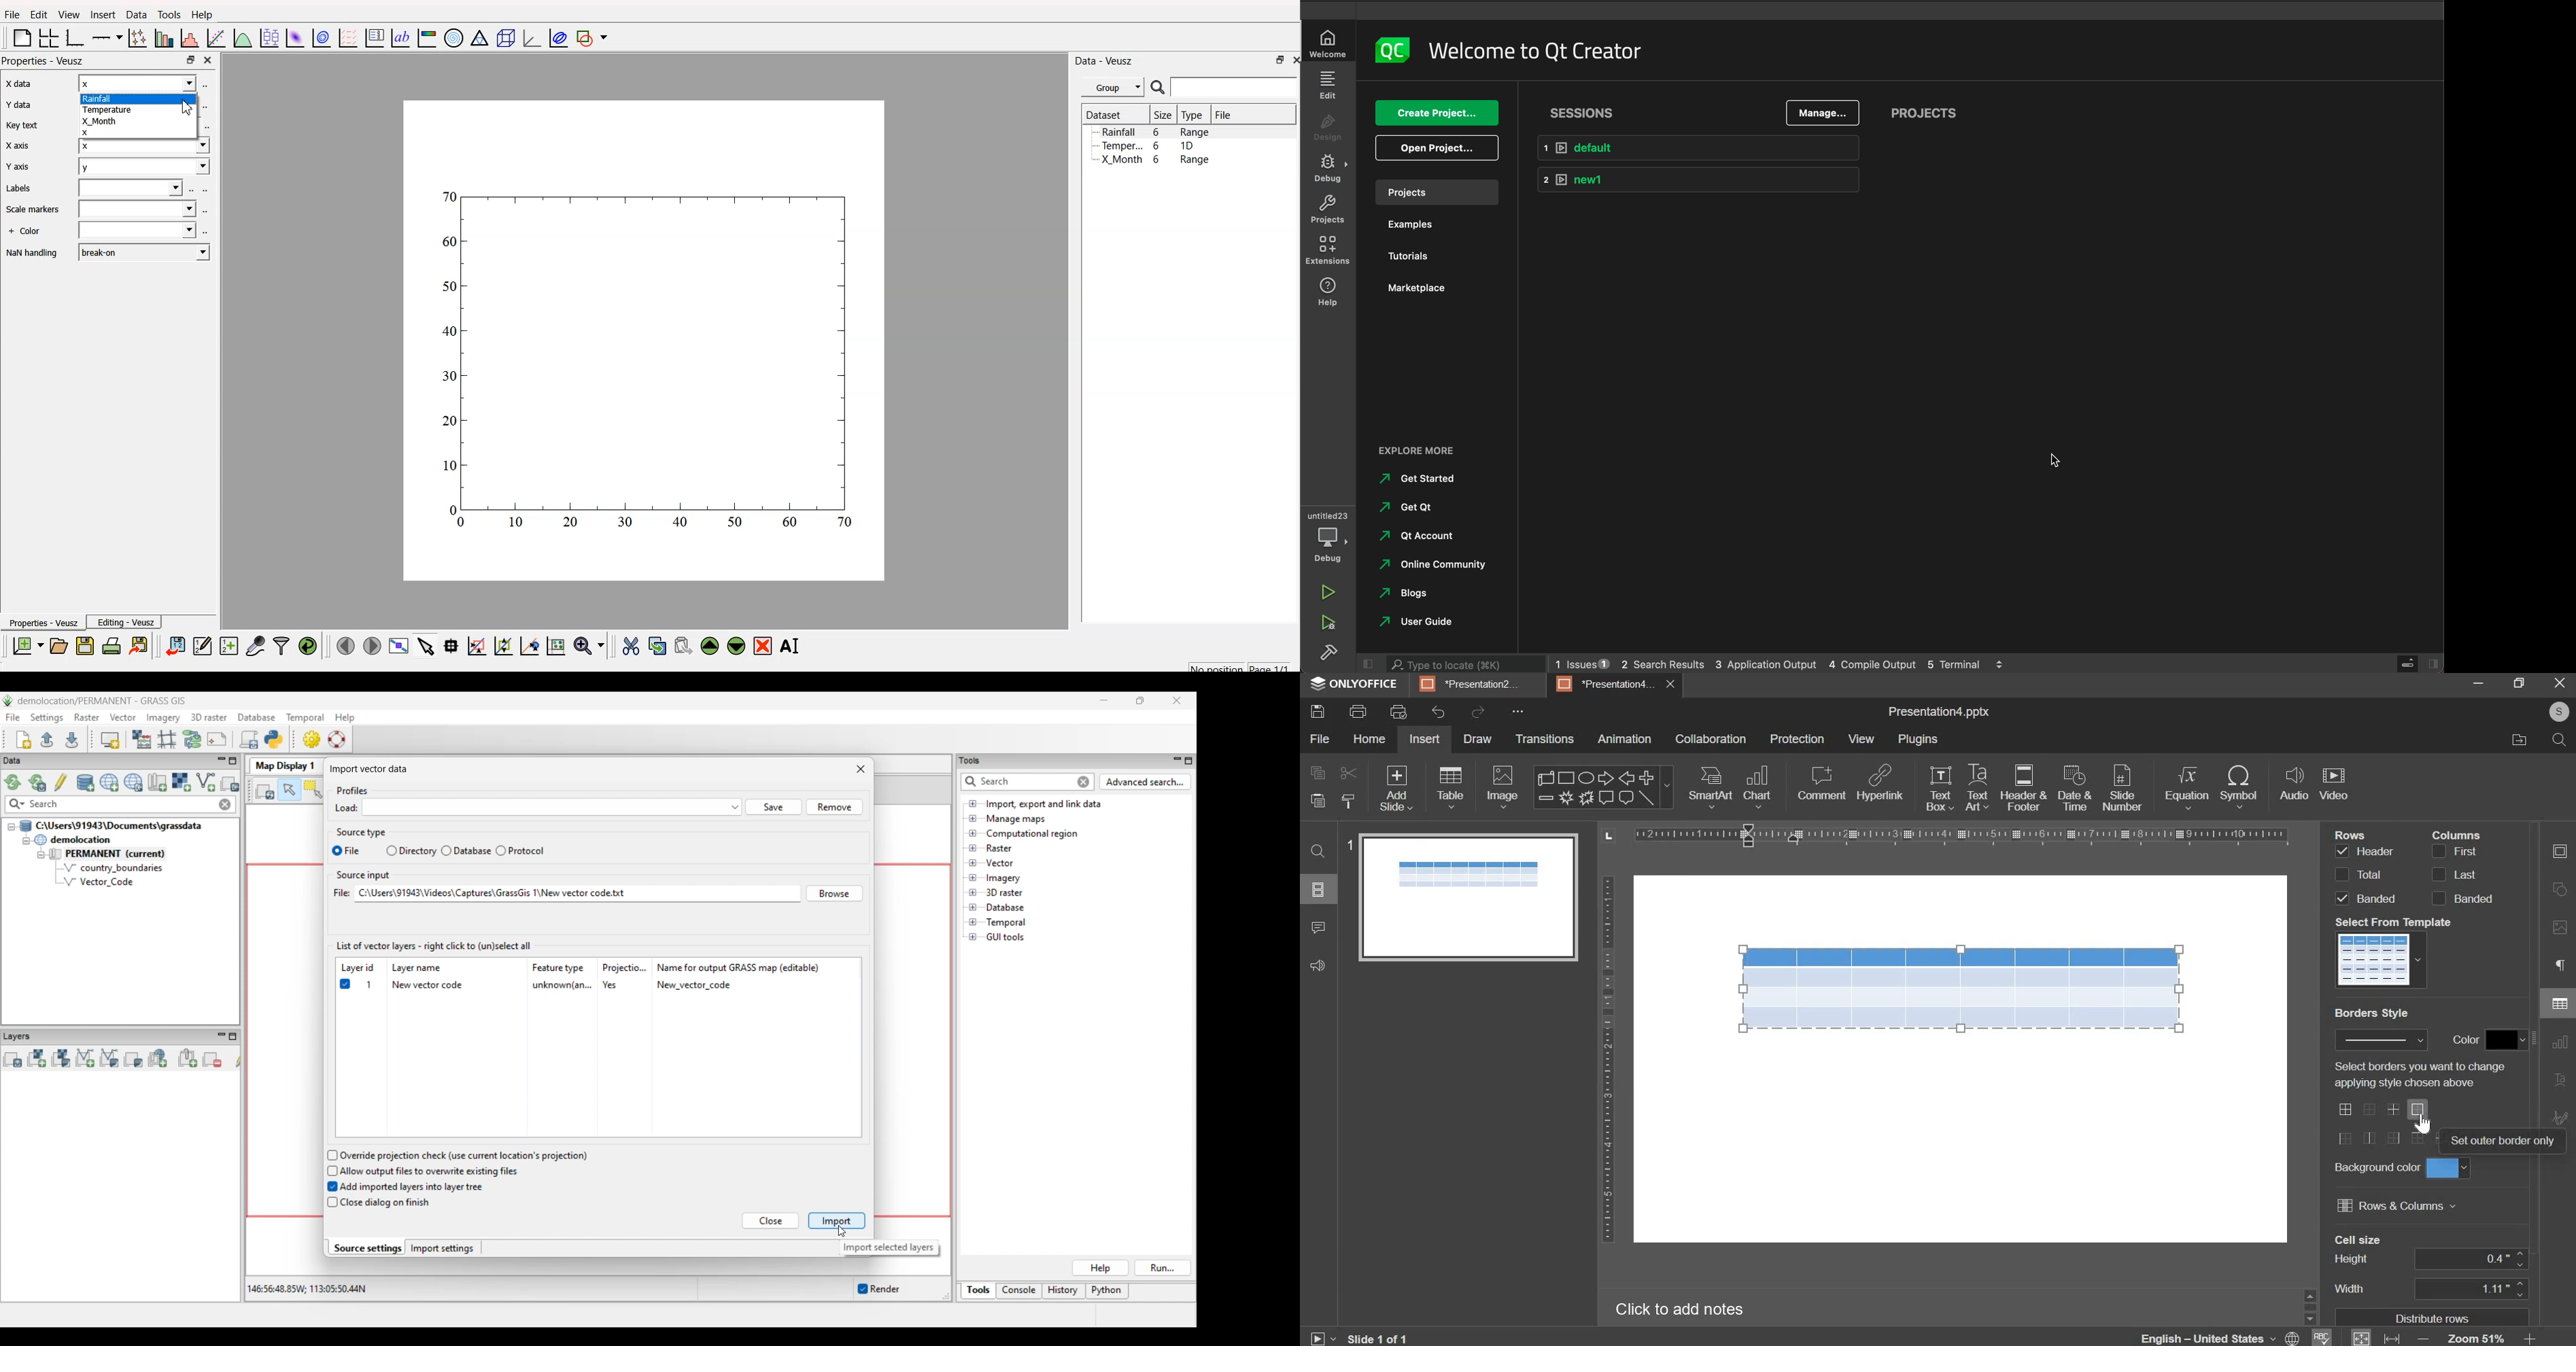  I want to click on insert, so click(1423, 739).